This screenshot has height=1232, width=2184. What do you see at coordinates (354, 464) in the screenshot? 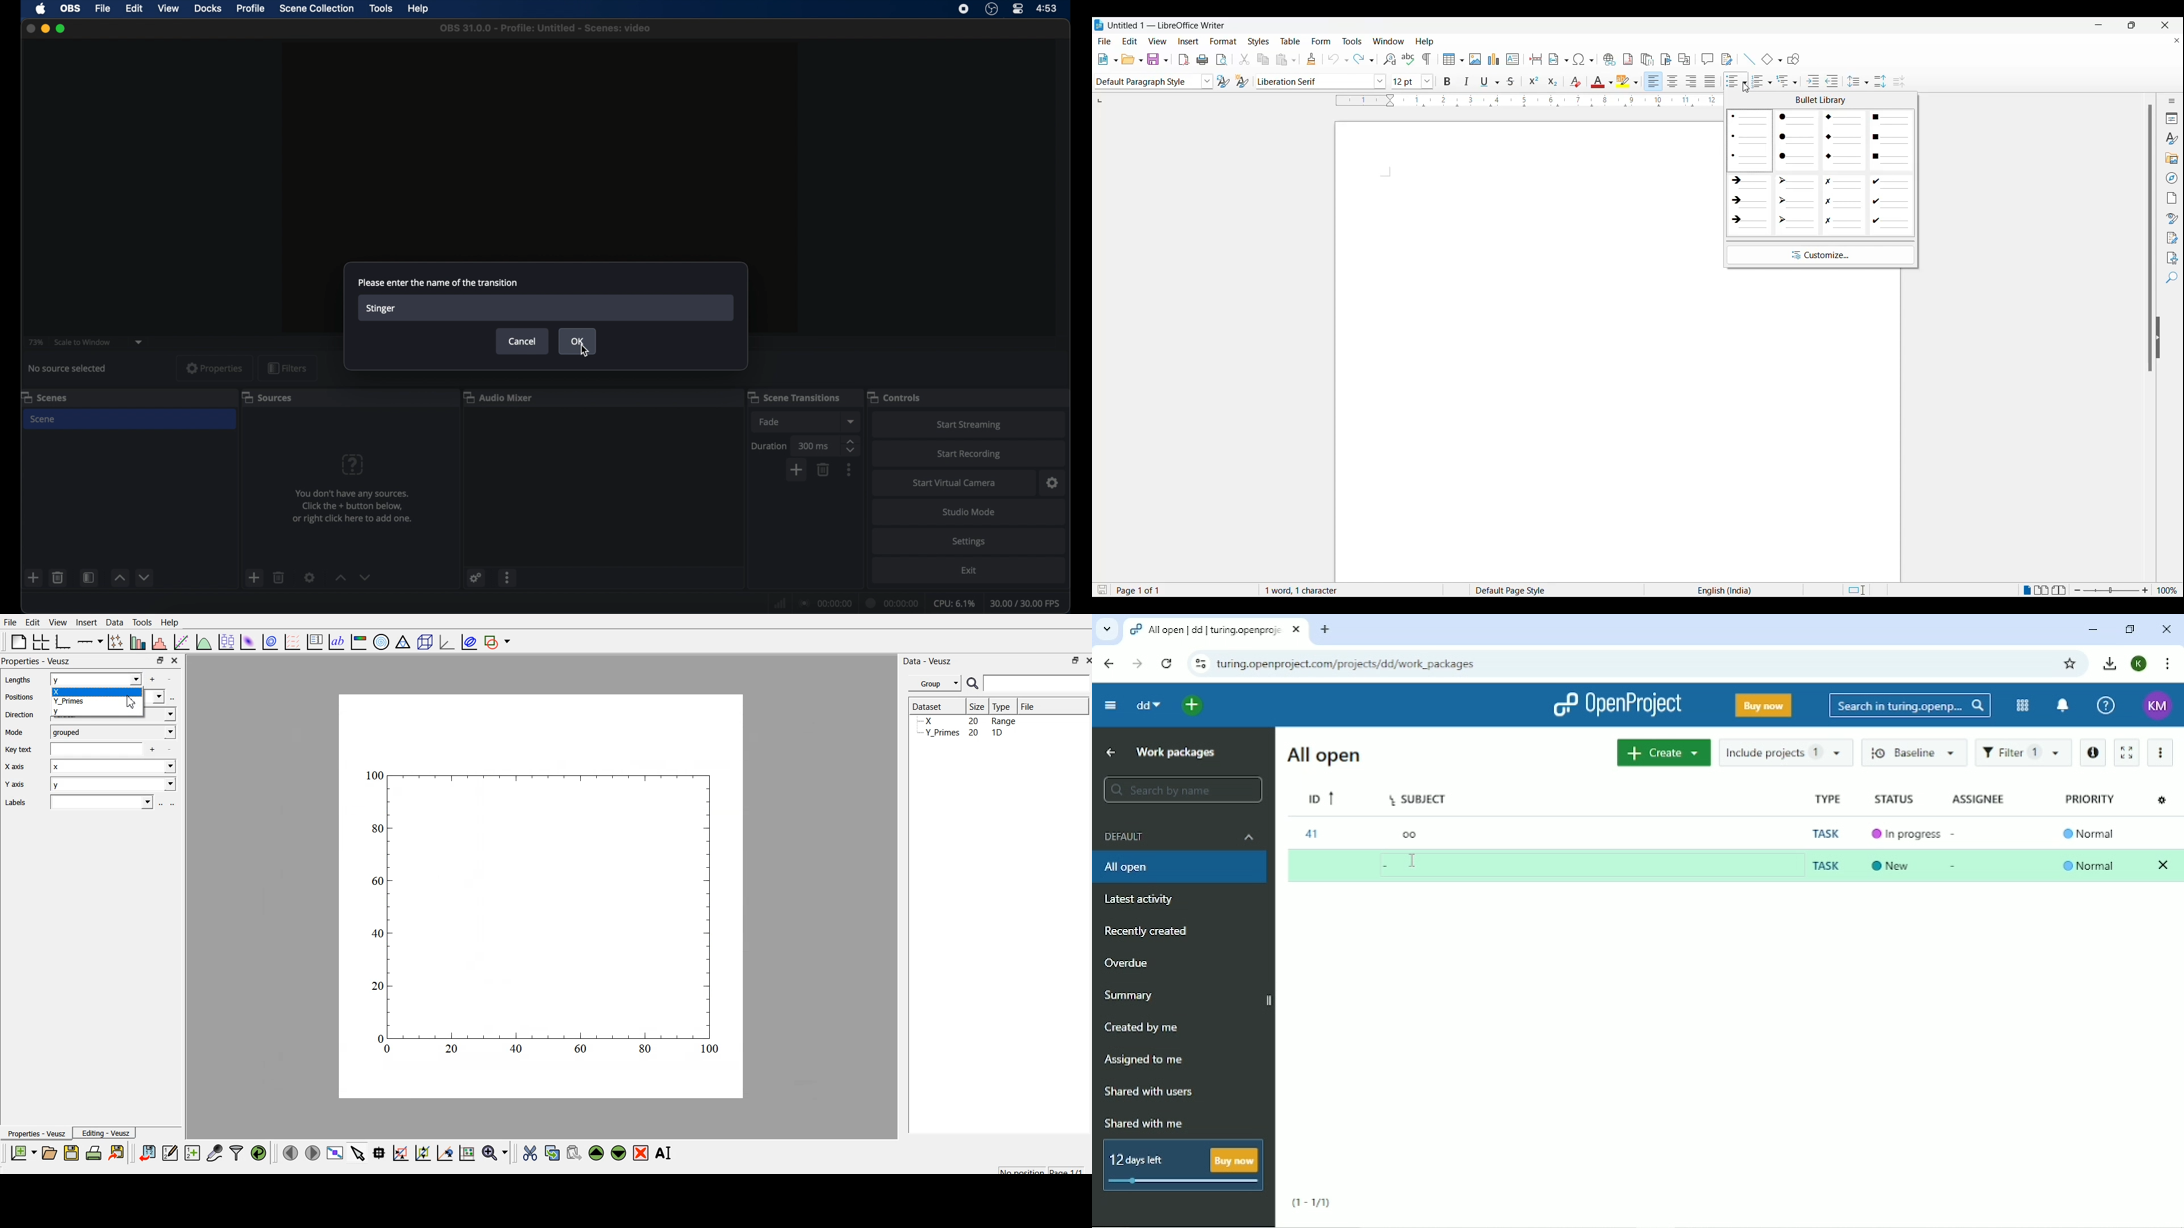
I see `question mark` at bounding box center [354, 464].